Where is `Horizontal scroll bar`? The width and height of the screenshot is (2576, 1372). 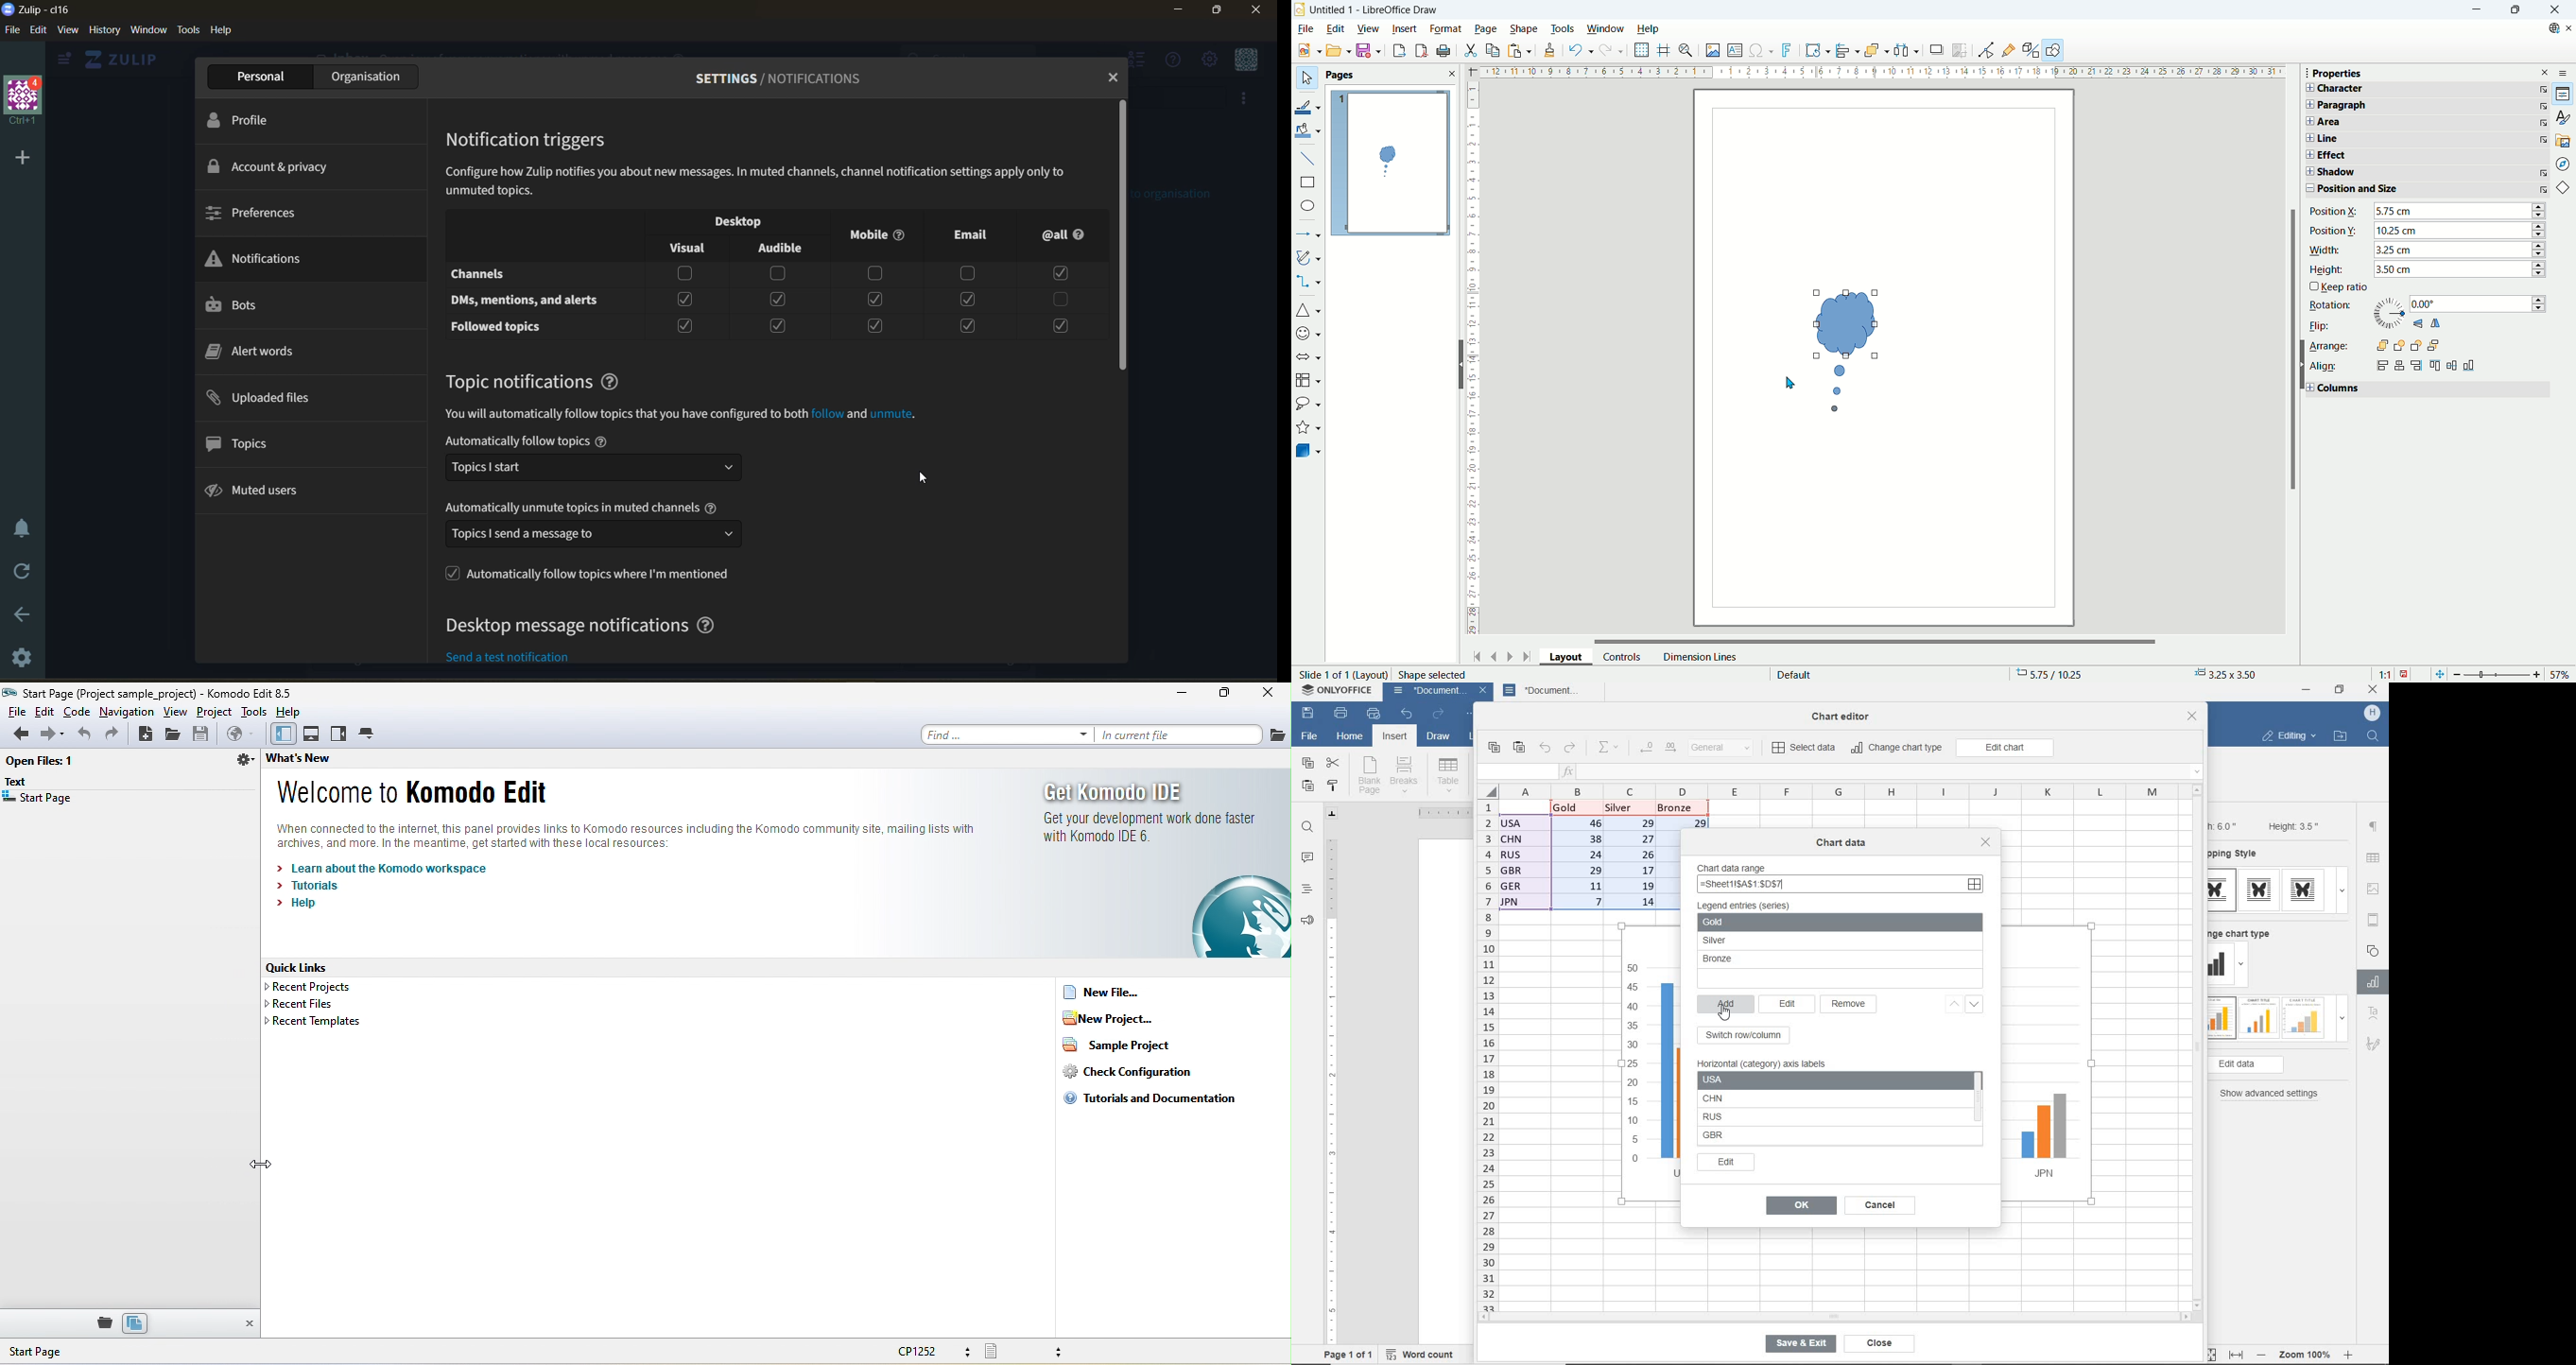
Horizontal scroll bar is located at coordinates (1876, 638).